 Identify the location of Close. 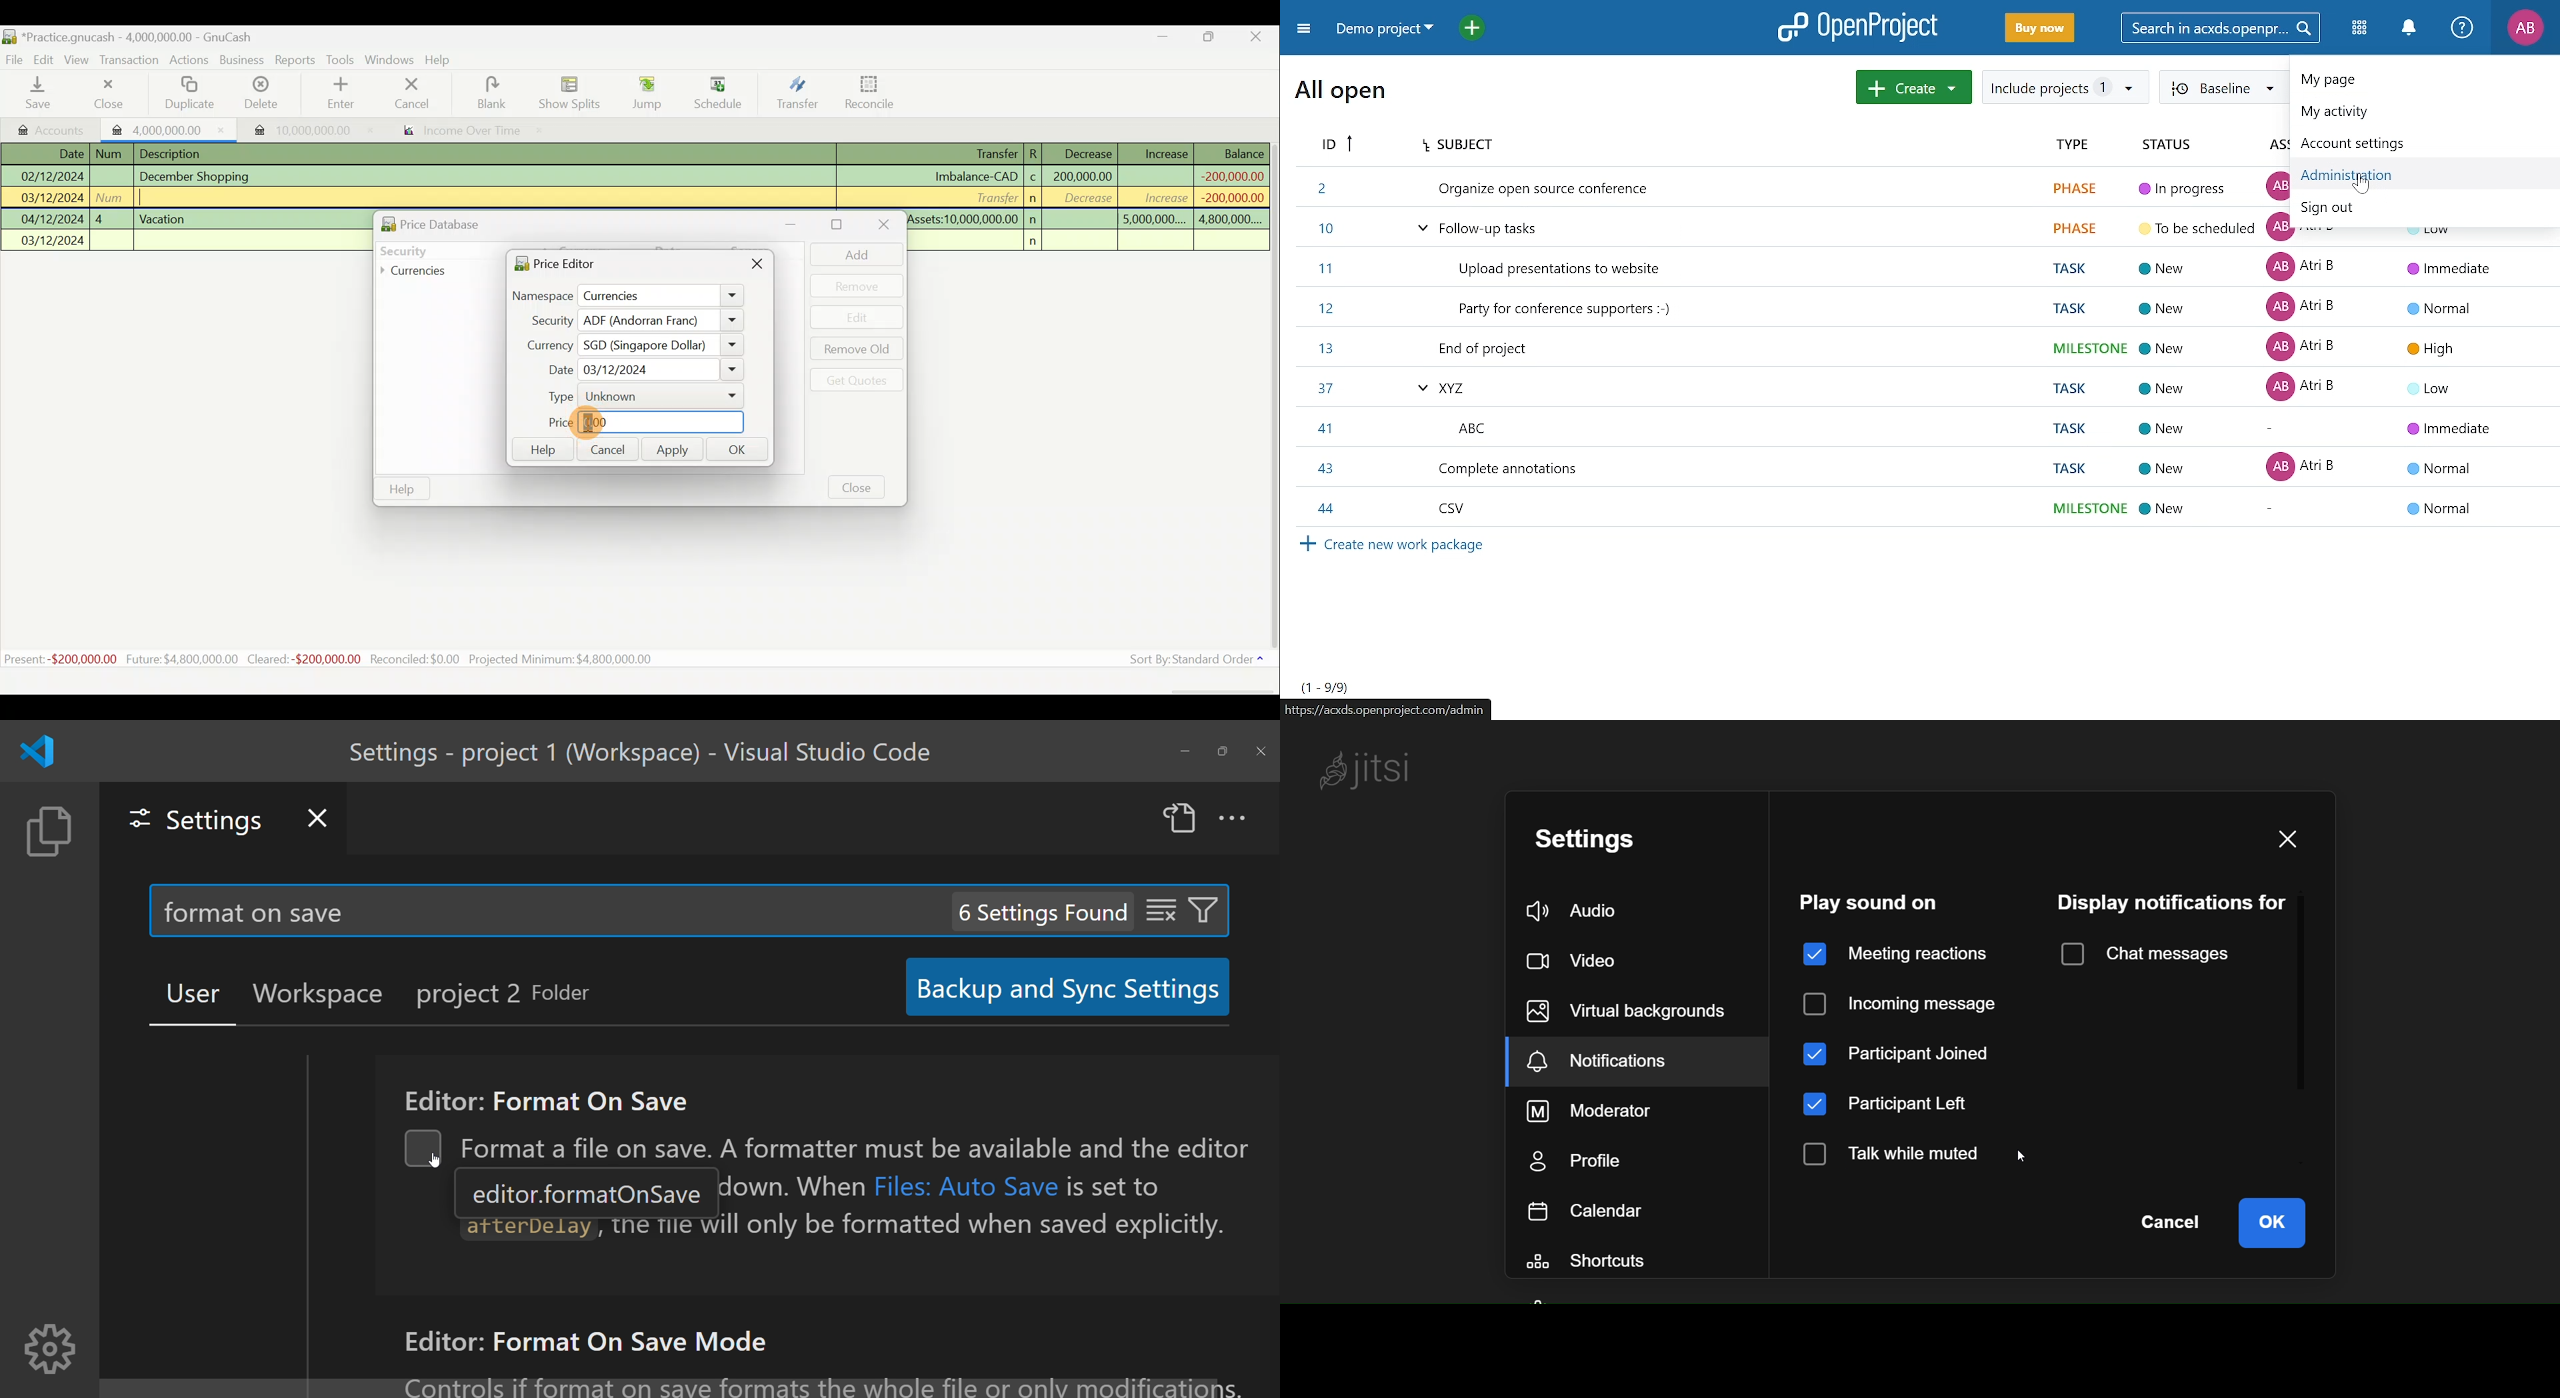
(1260, 37).